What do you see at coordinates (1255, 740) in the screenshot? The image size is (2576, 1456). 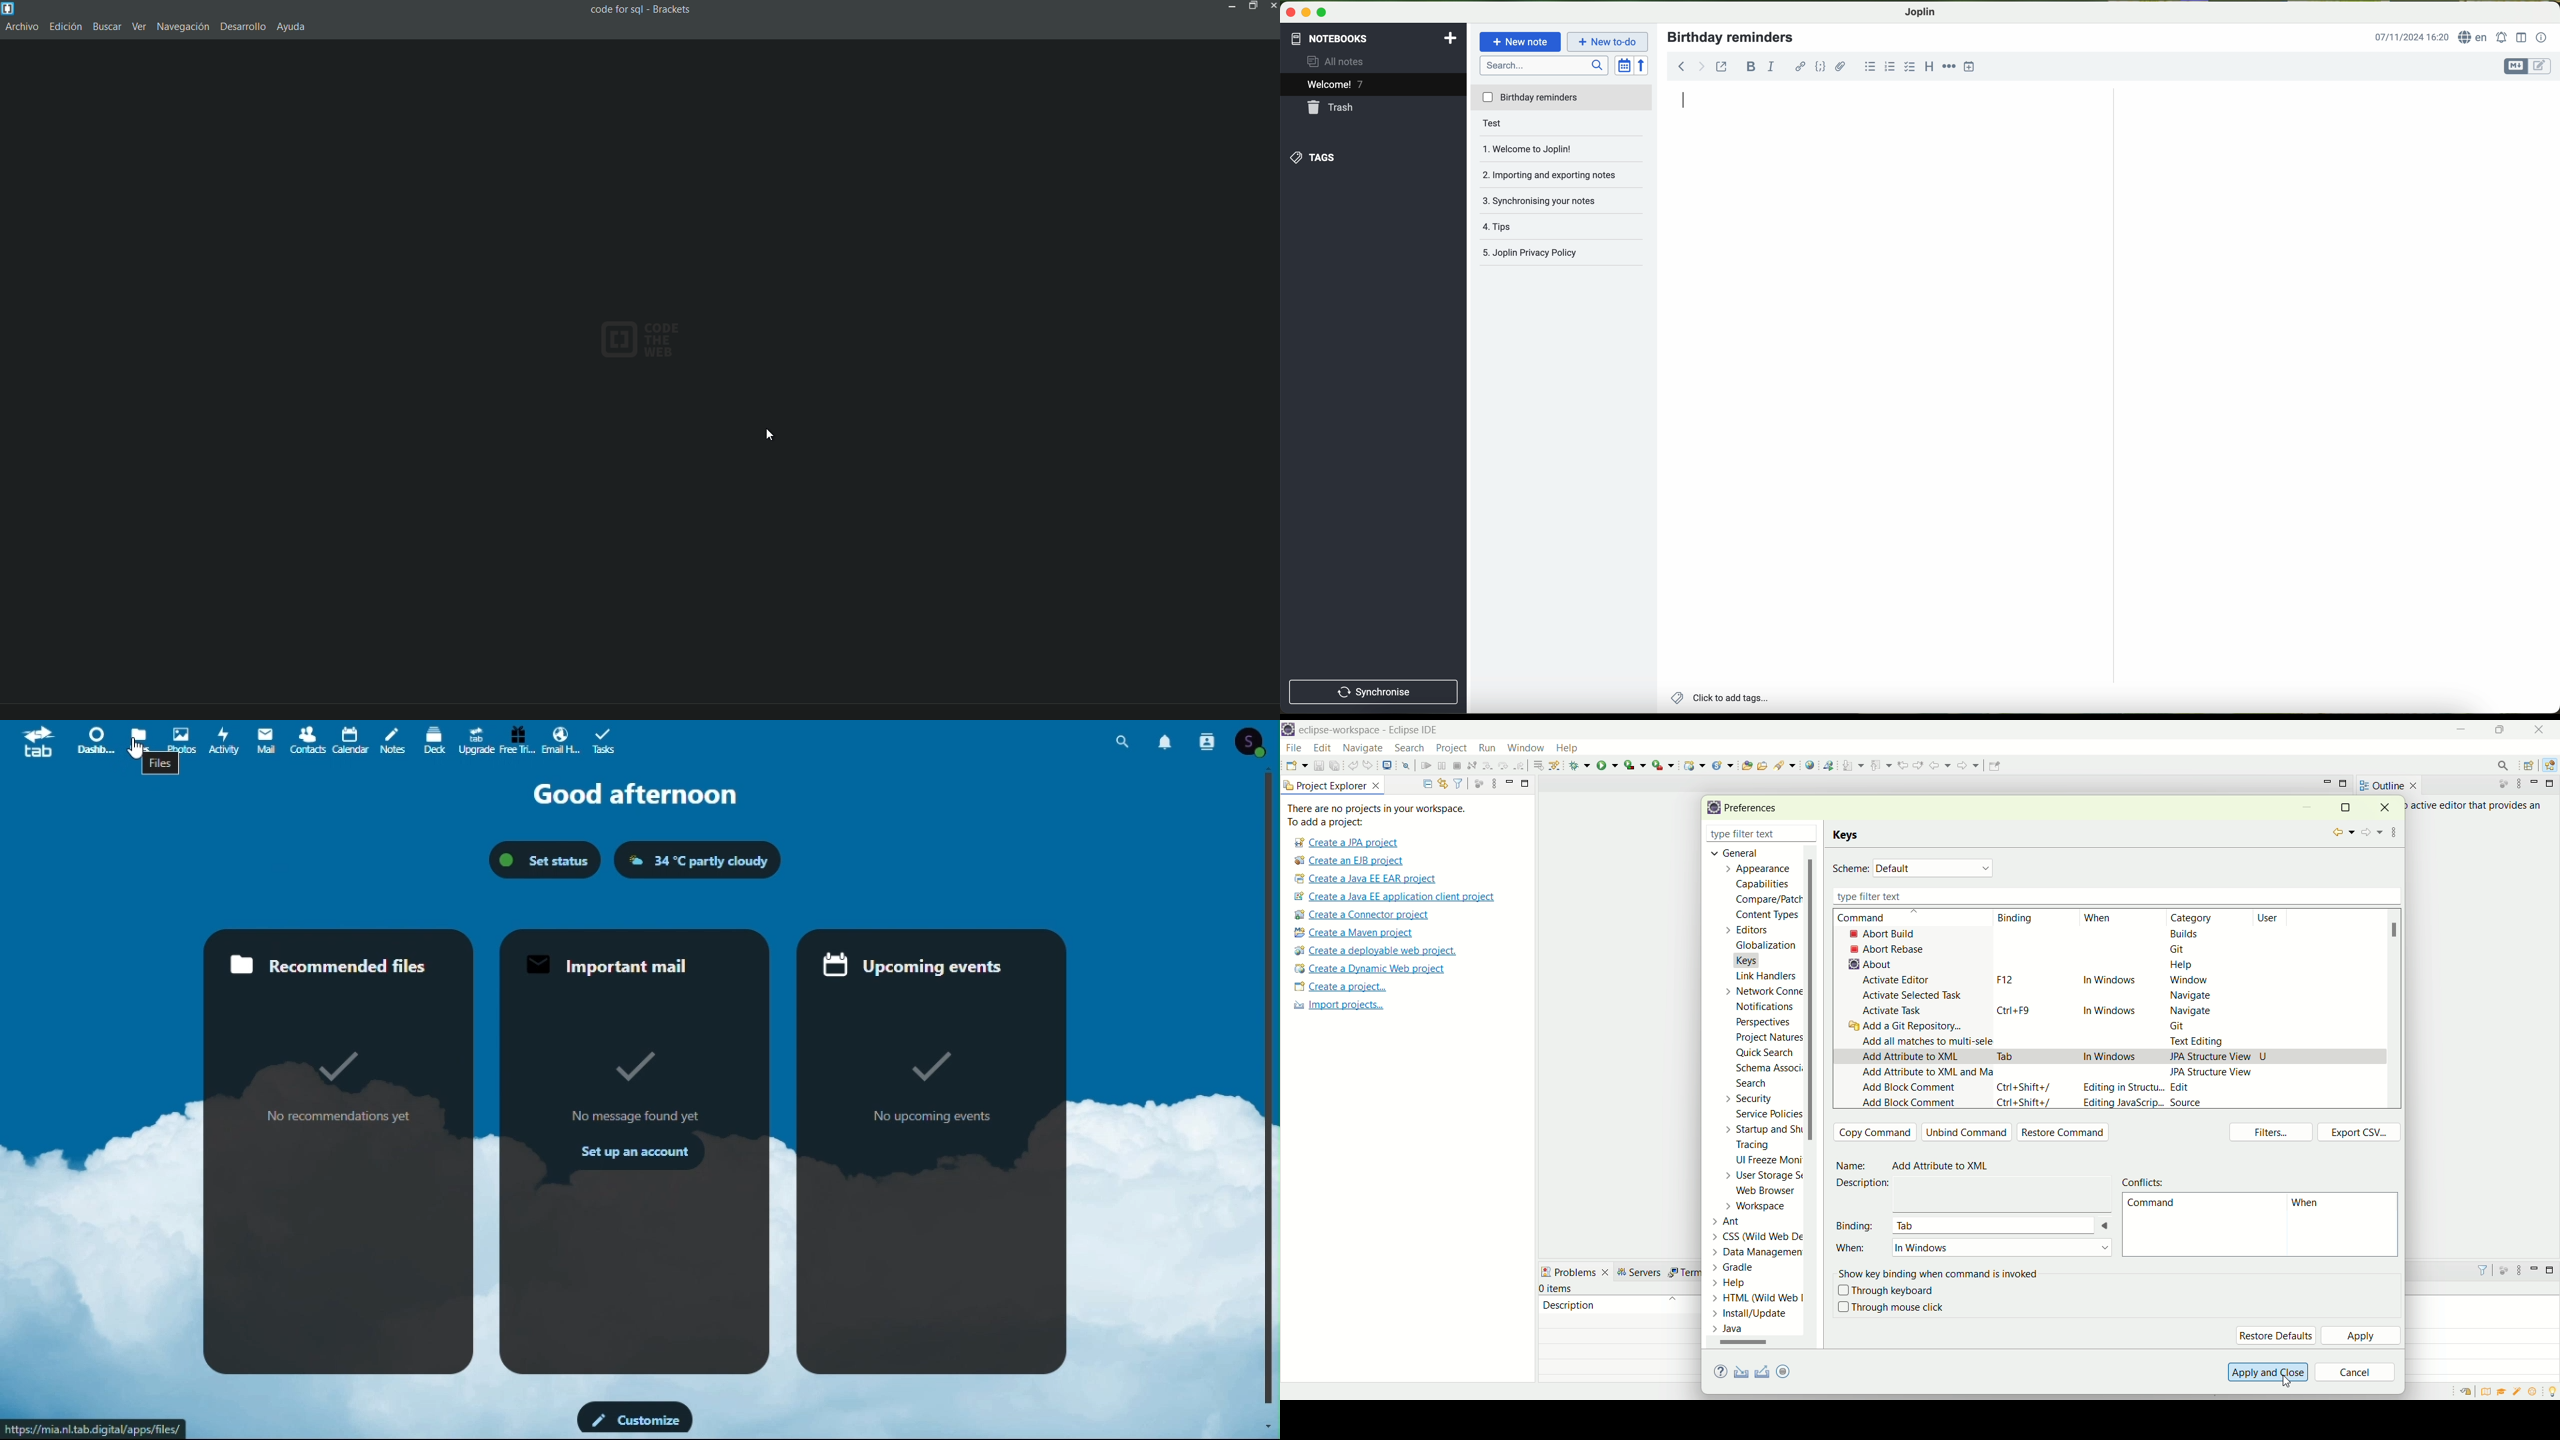 I see `Account icon` at bounding box center [1255, 740].